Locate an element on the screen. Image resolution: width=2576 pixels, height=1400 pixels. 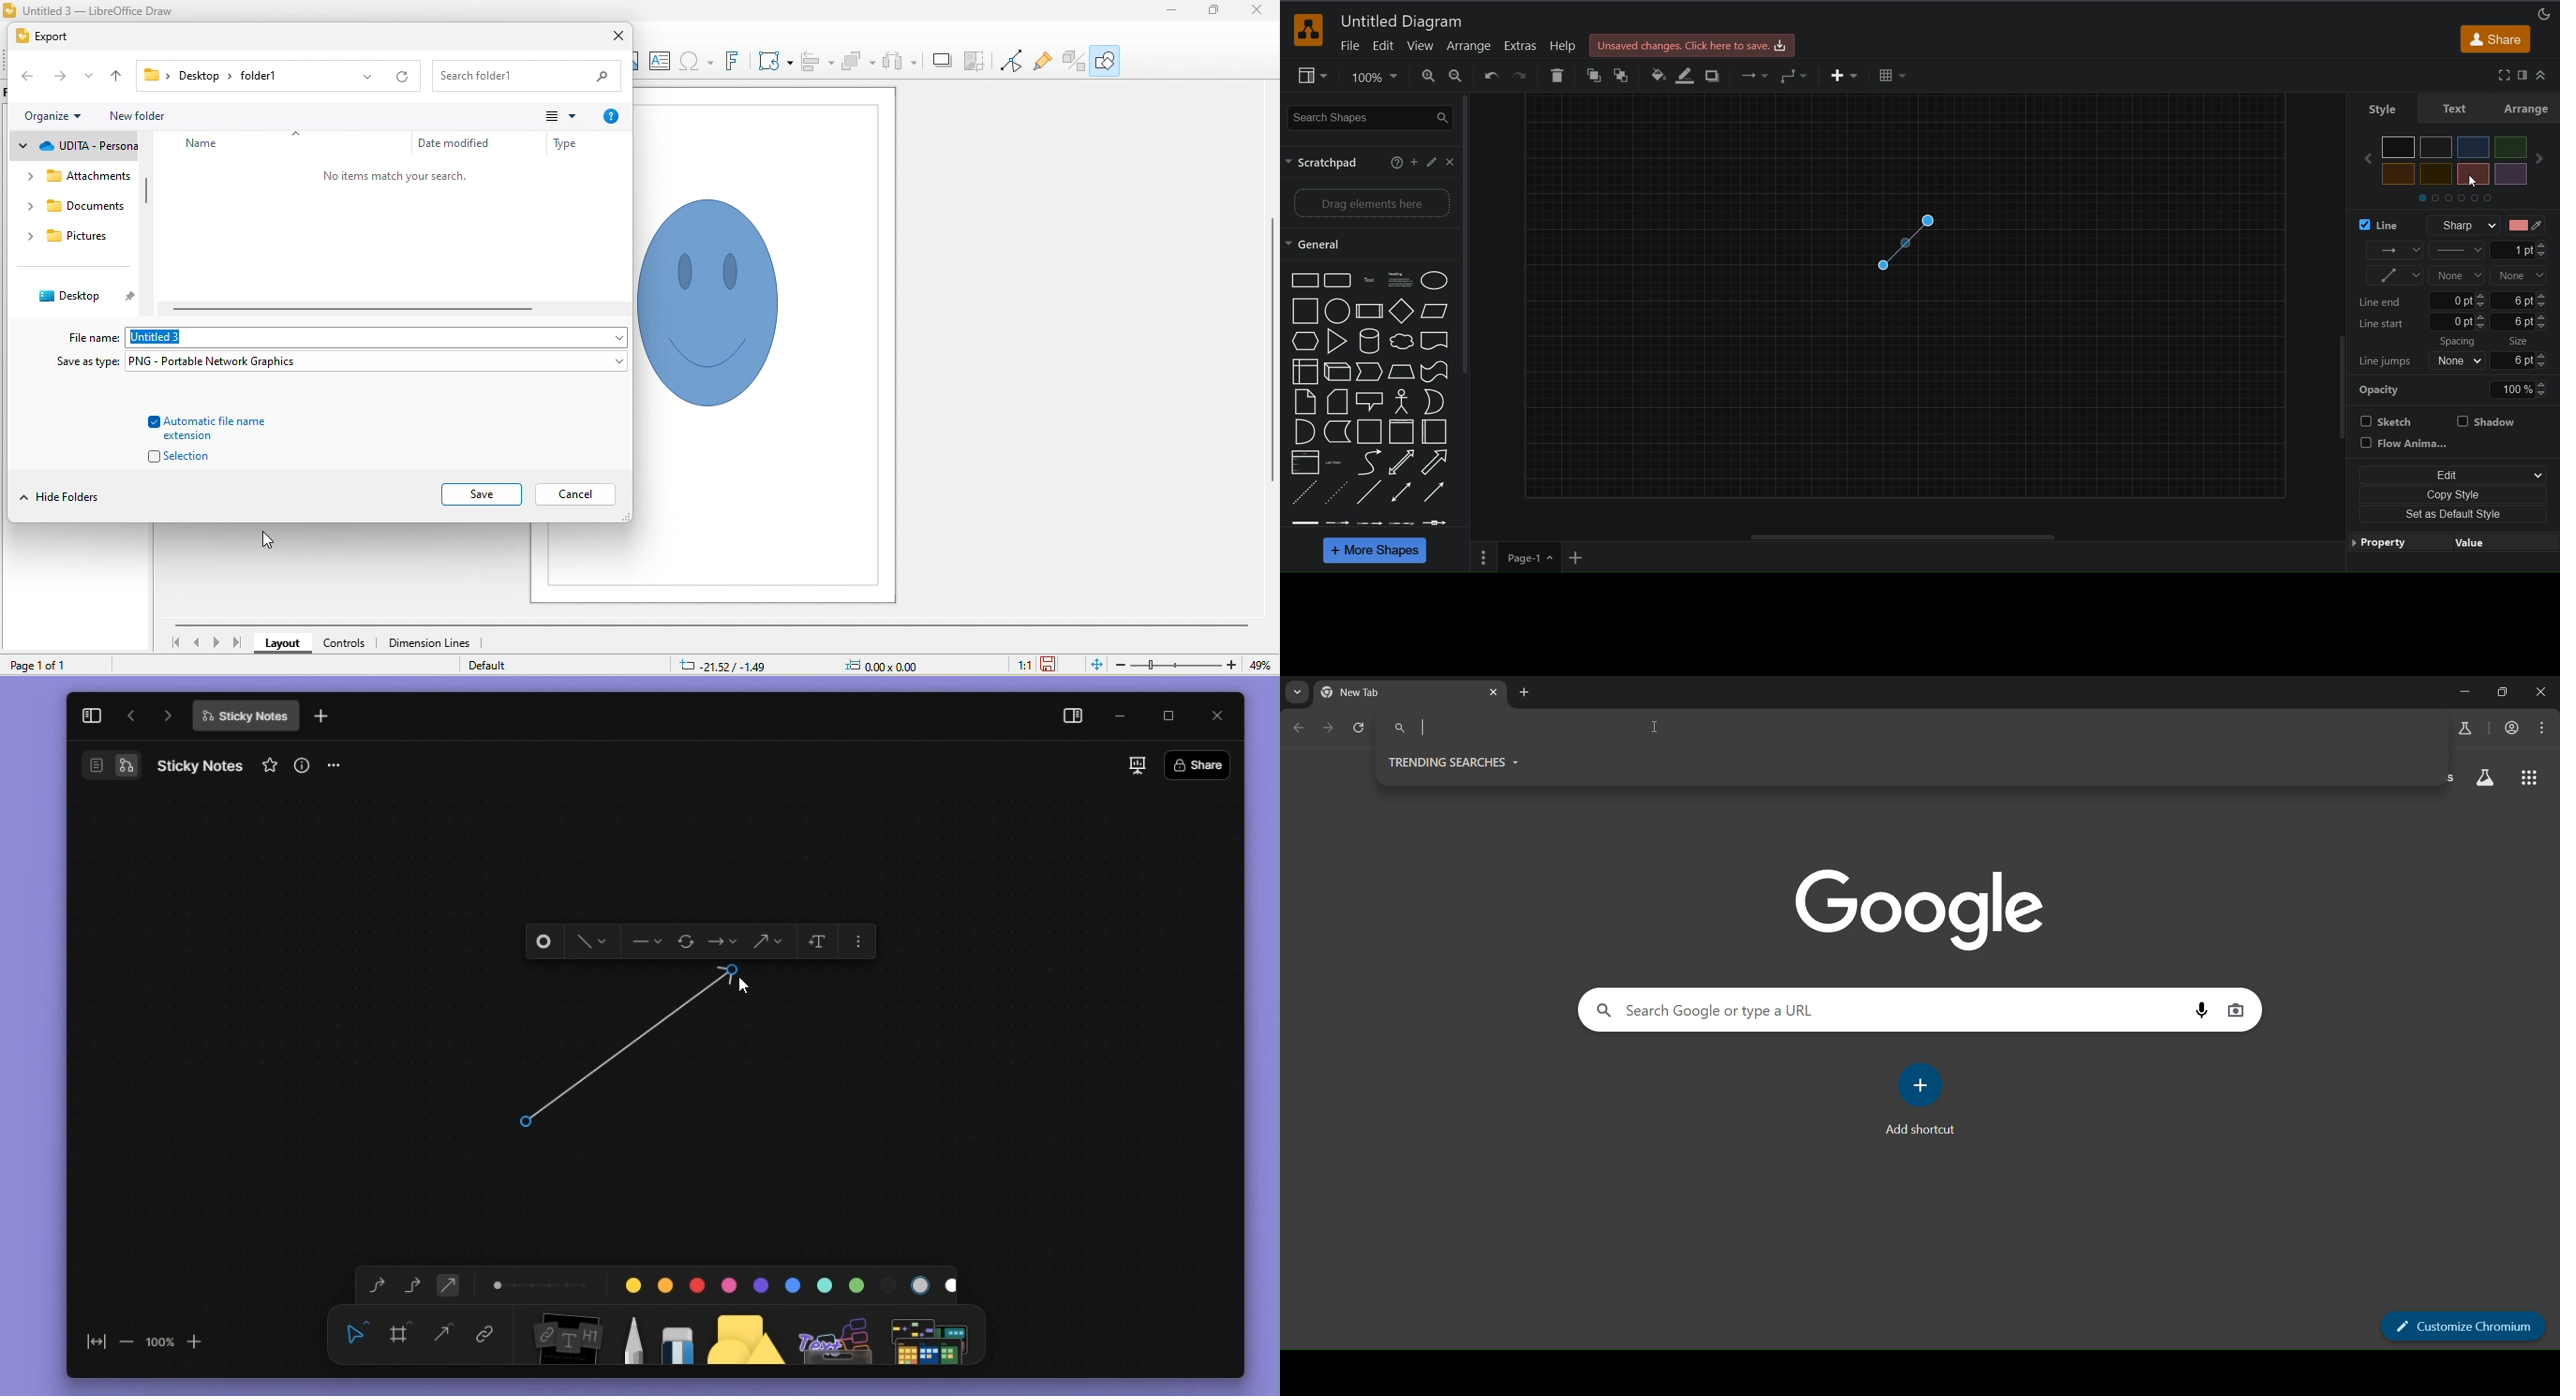
dimension lines is located at coordinates (429, 642).